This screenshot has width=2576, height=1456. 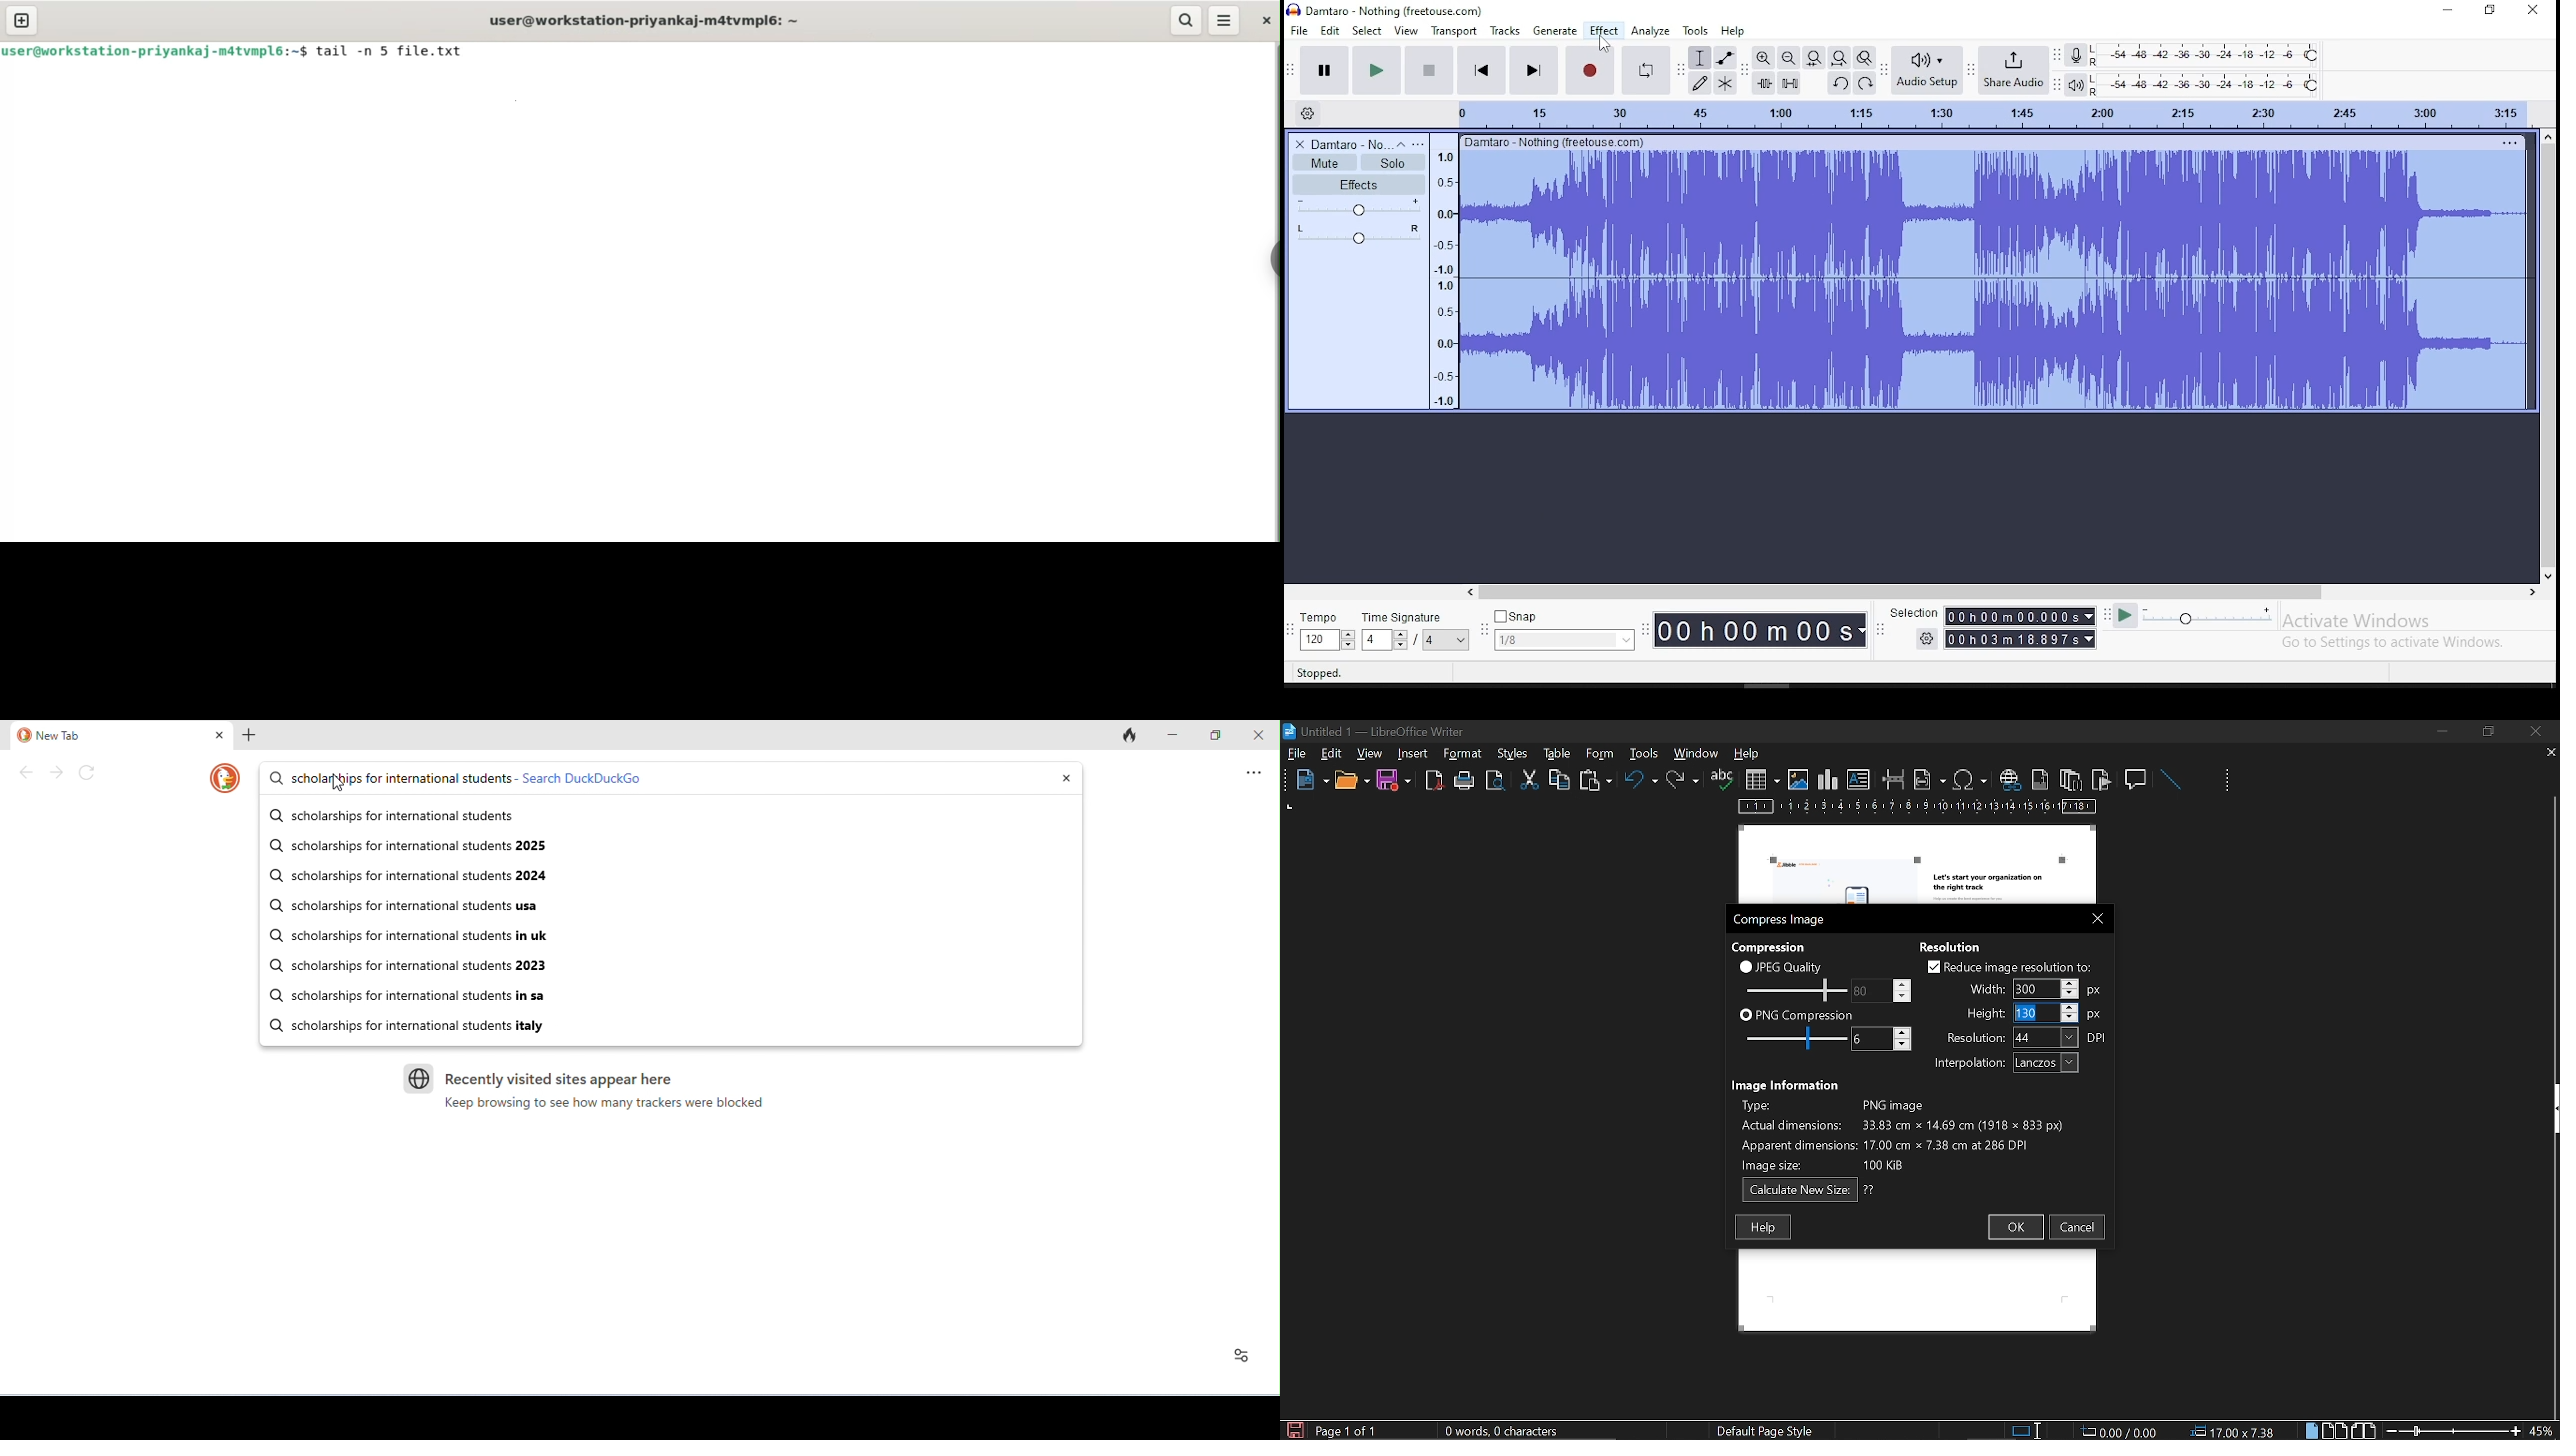 I want to click on playback meter, so click(x=2074, y=85).